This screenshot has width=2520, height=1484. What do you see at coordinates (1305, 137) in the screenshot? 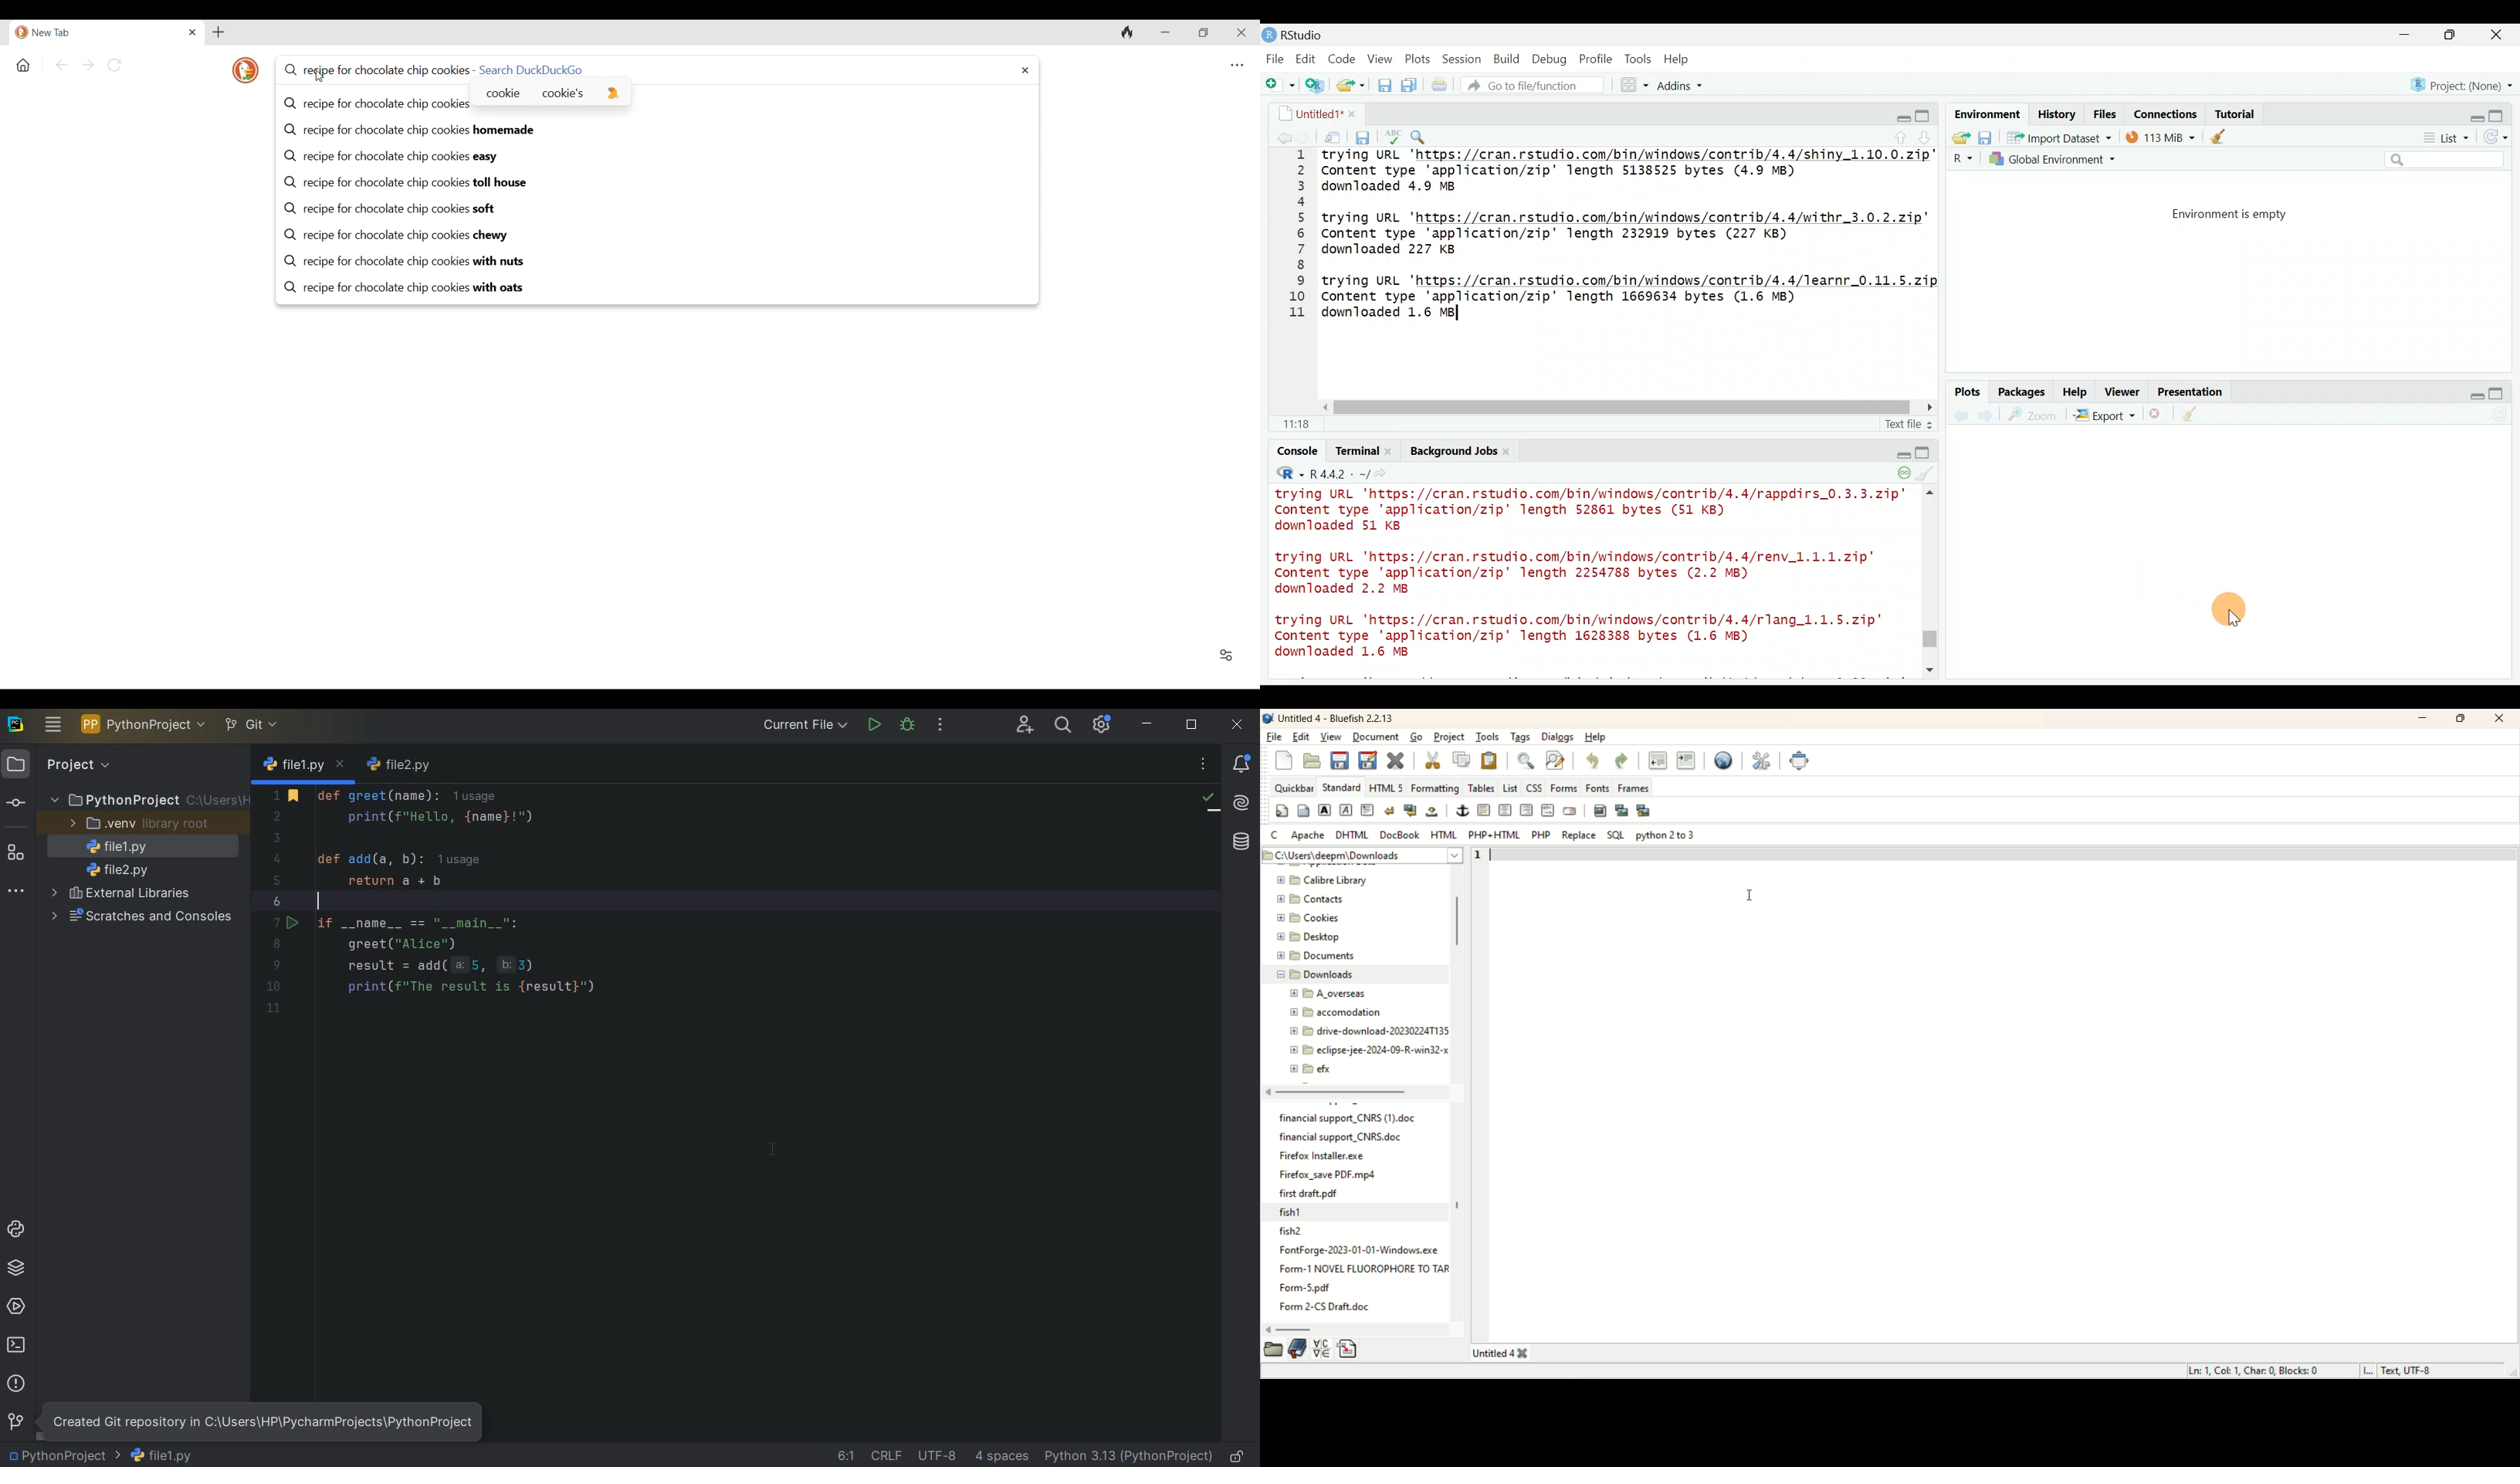
I see `go forward to next source location` at bounding box center [1305, 137].